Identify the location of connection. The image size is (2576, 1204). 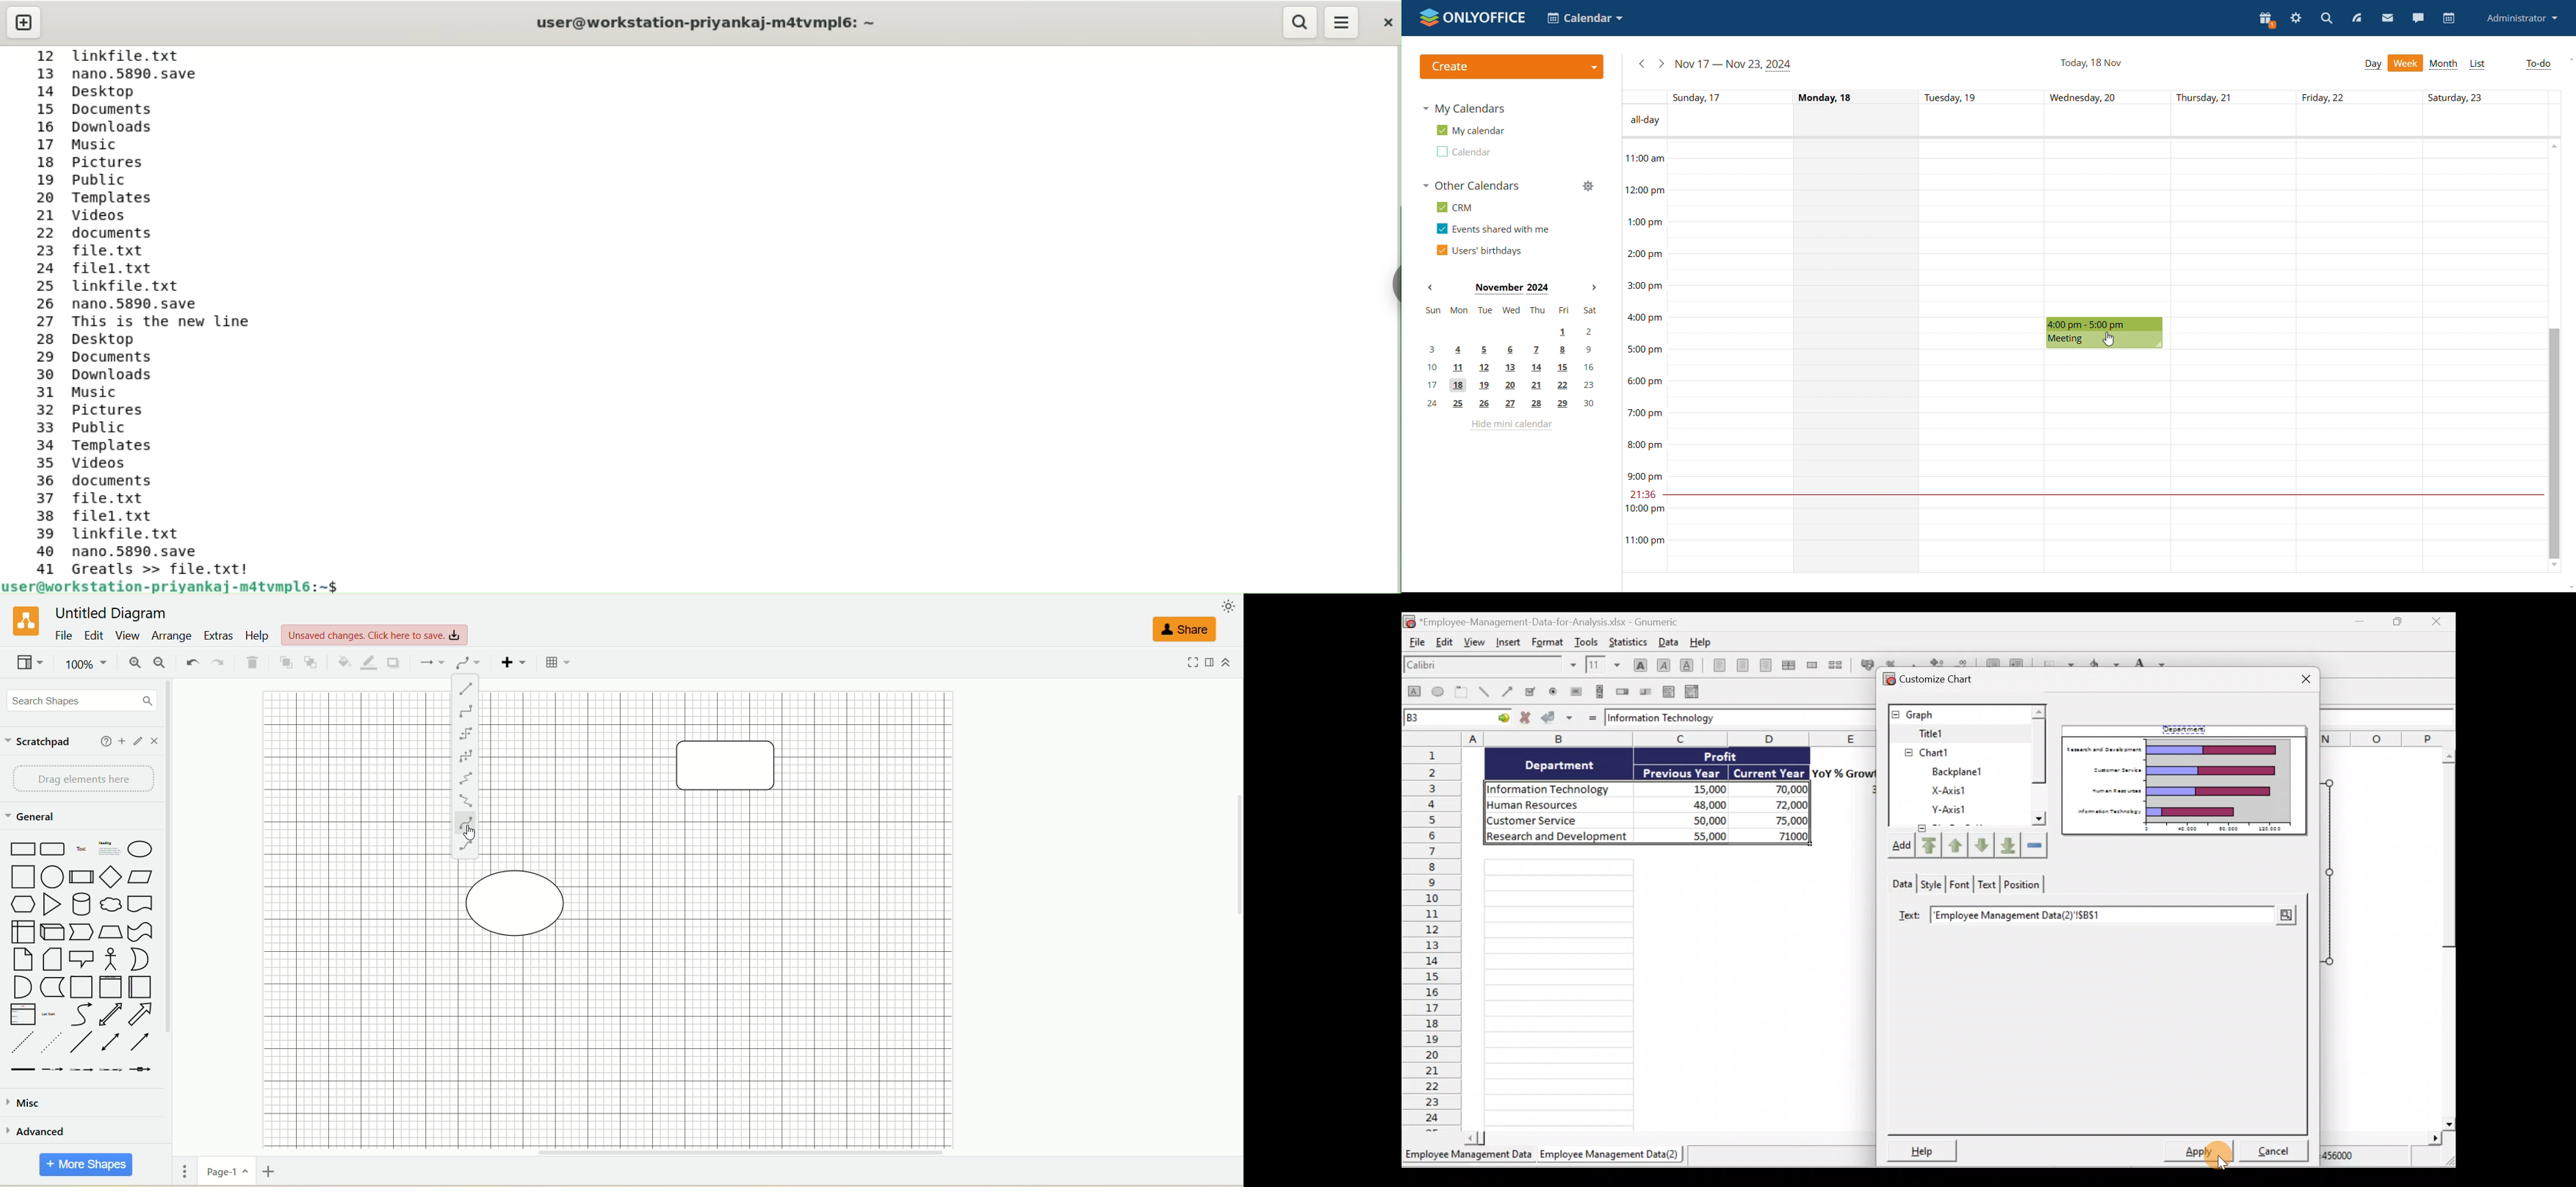
(431, 662).